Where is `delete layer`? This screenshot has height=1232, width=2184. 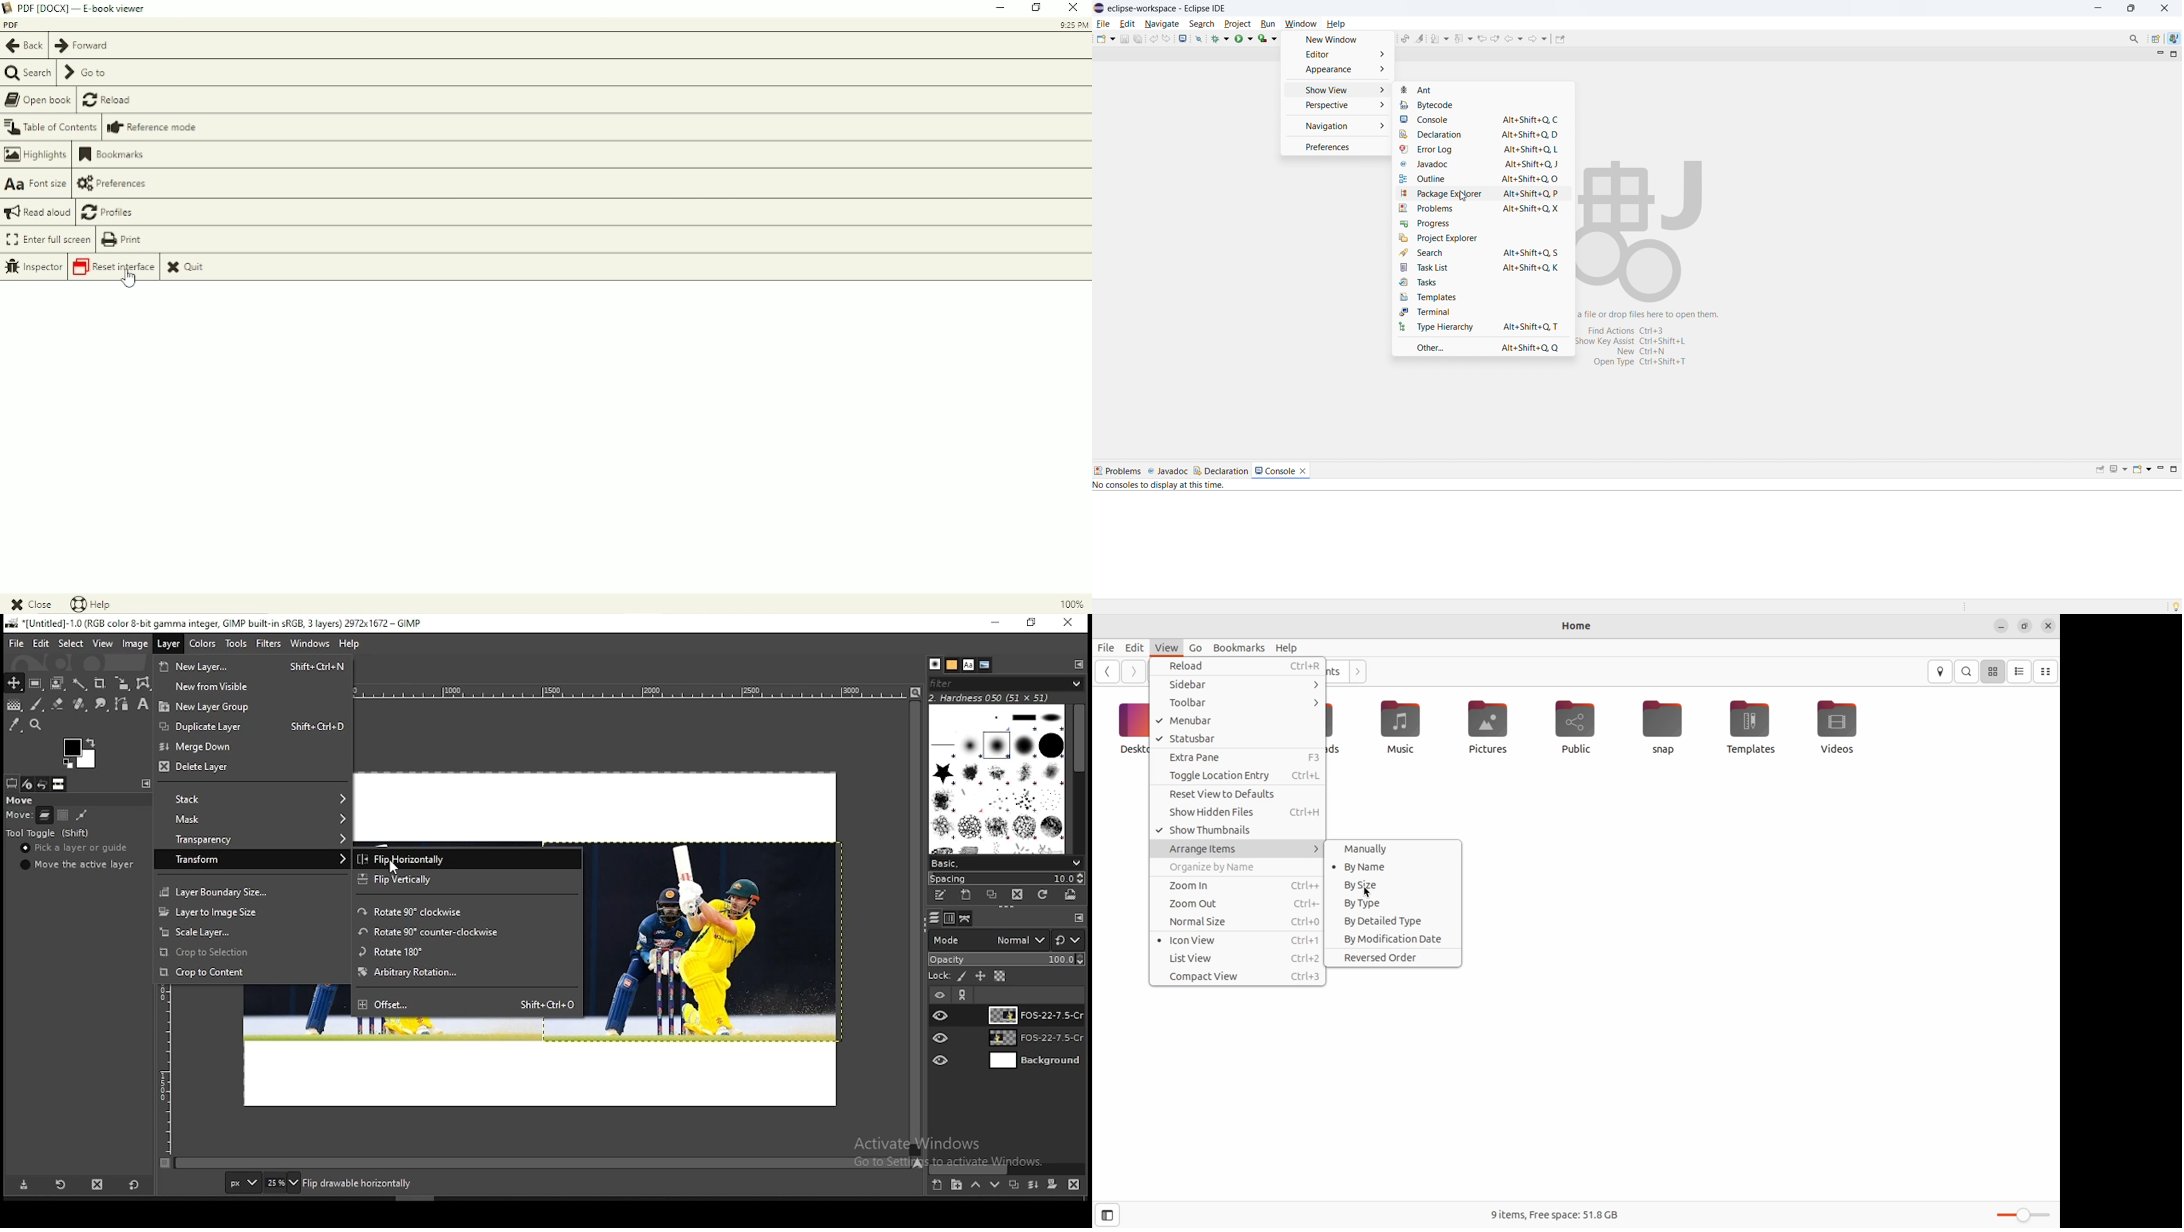
delete layer is located at coordinates (1074, 1185).